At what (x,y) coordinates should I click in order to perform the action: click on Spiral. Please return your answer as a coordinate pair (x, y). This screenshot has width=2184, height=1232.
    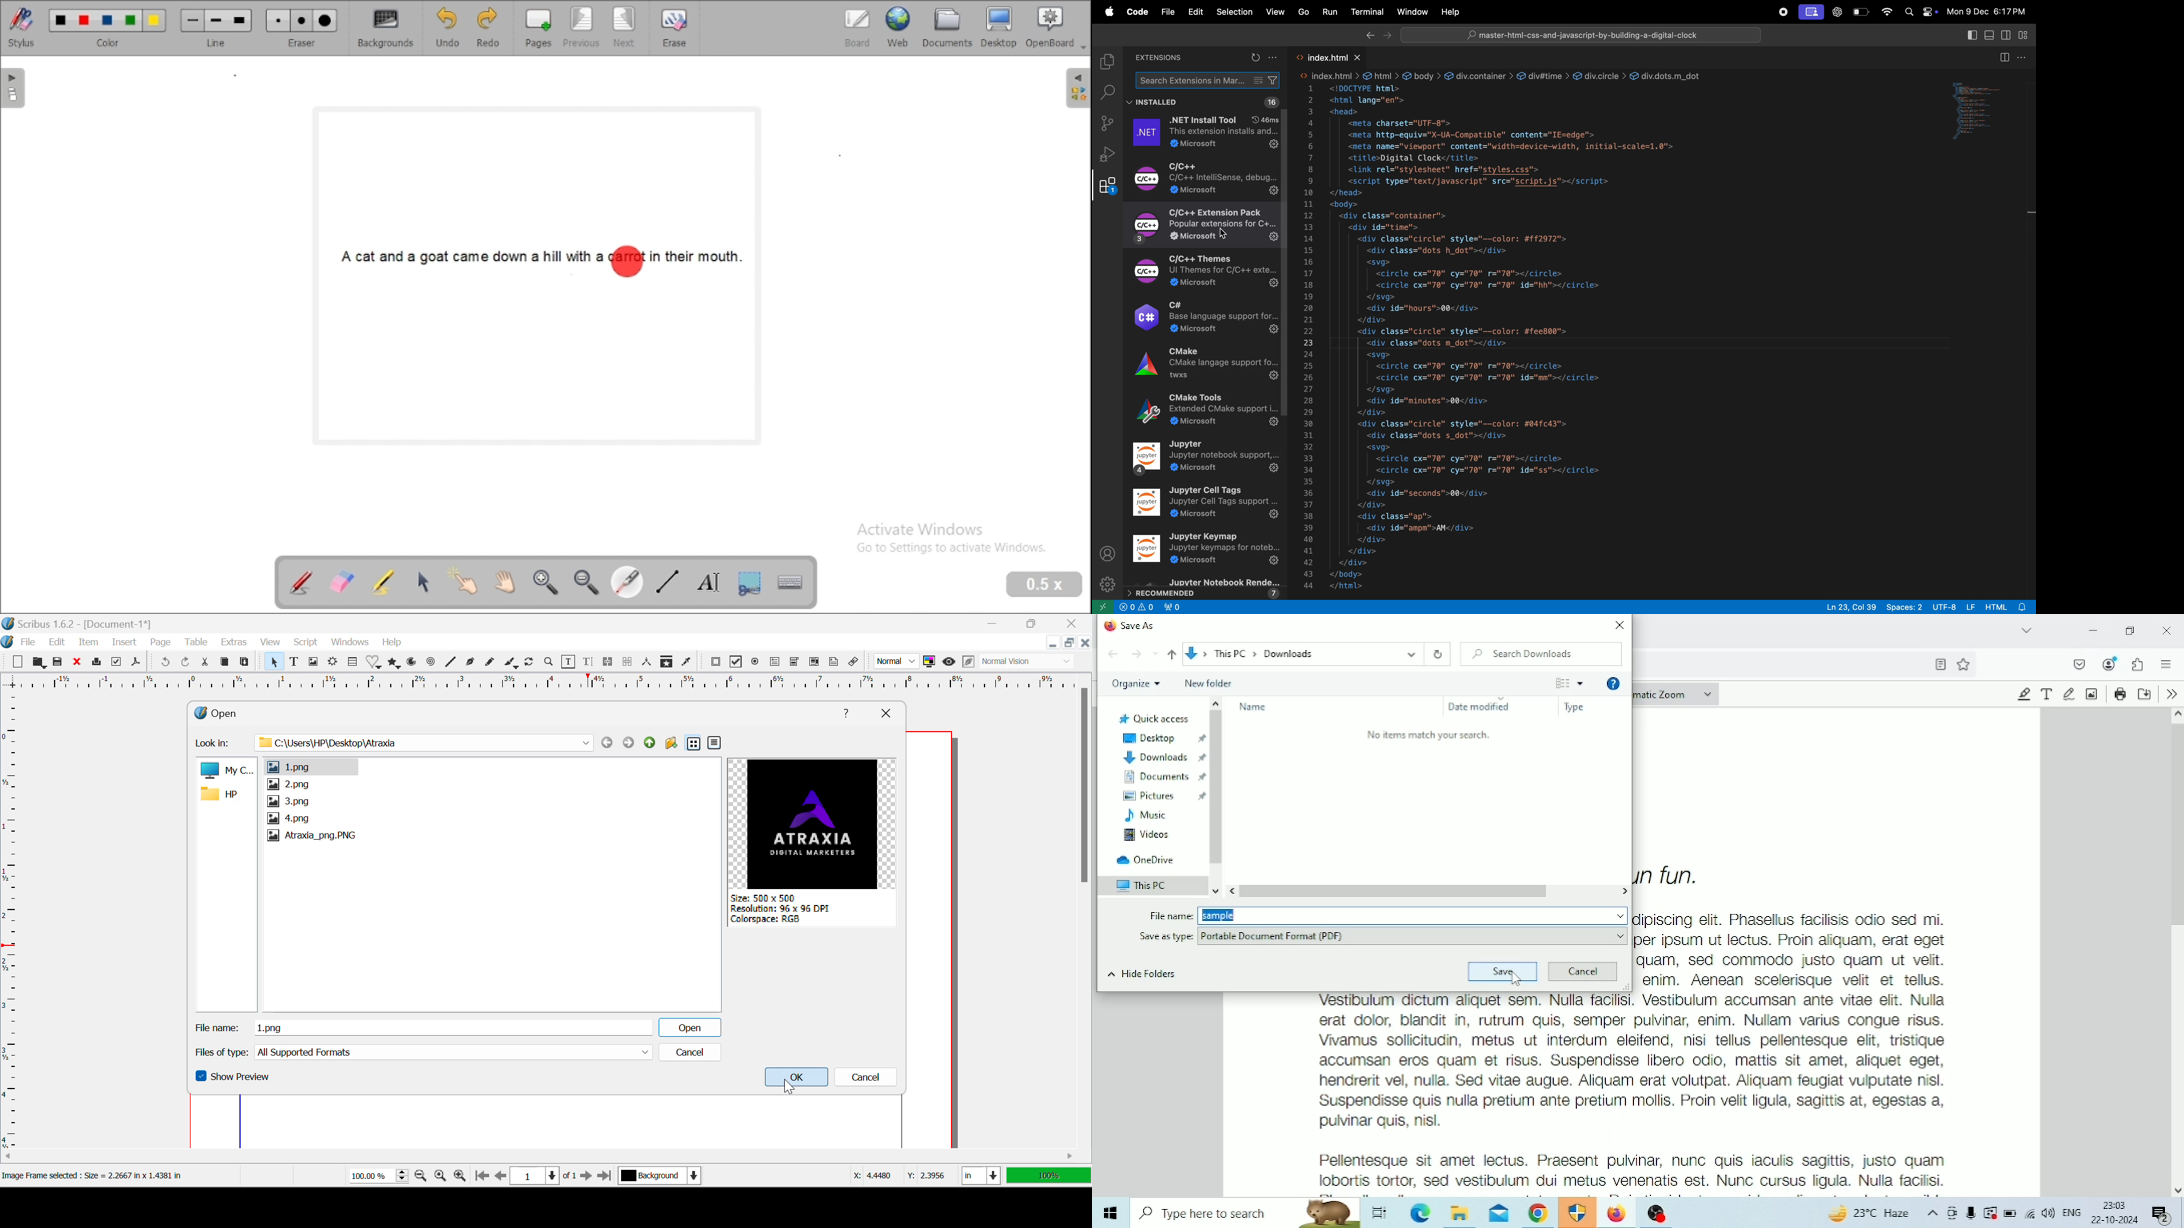
    Looking at the image, I should click on (431, 662).